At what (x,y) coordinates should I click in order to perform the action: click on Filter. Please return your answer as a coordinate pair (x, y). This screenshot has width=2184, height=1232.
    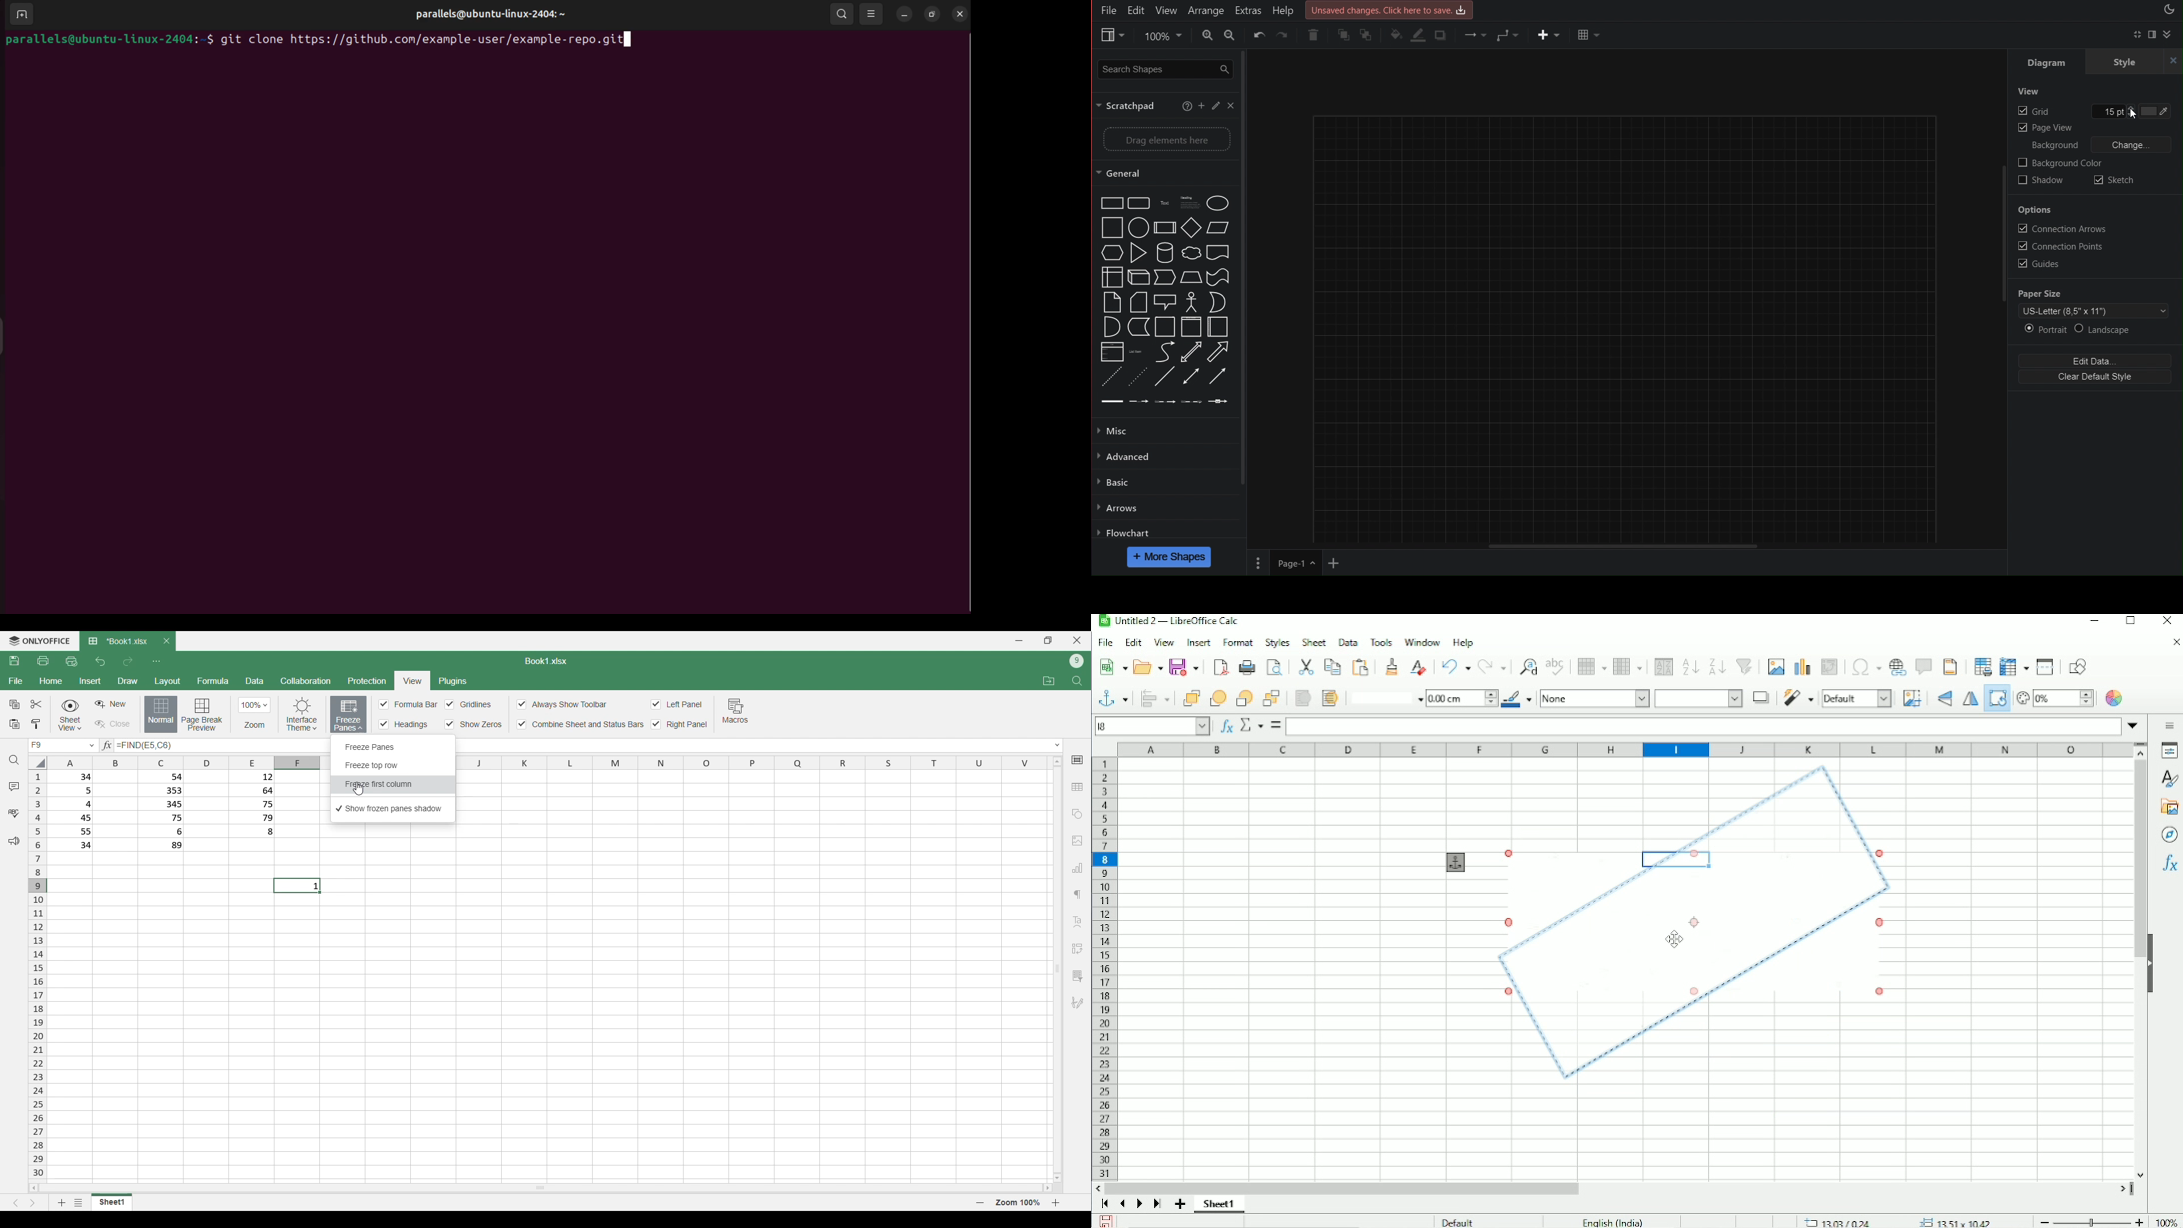
    Looking at the image, I should click on (1798, 698).